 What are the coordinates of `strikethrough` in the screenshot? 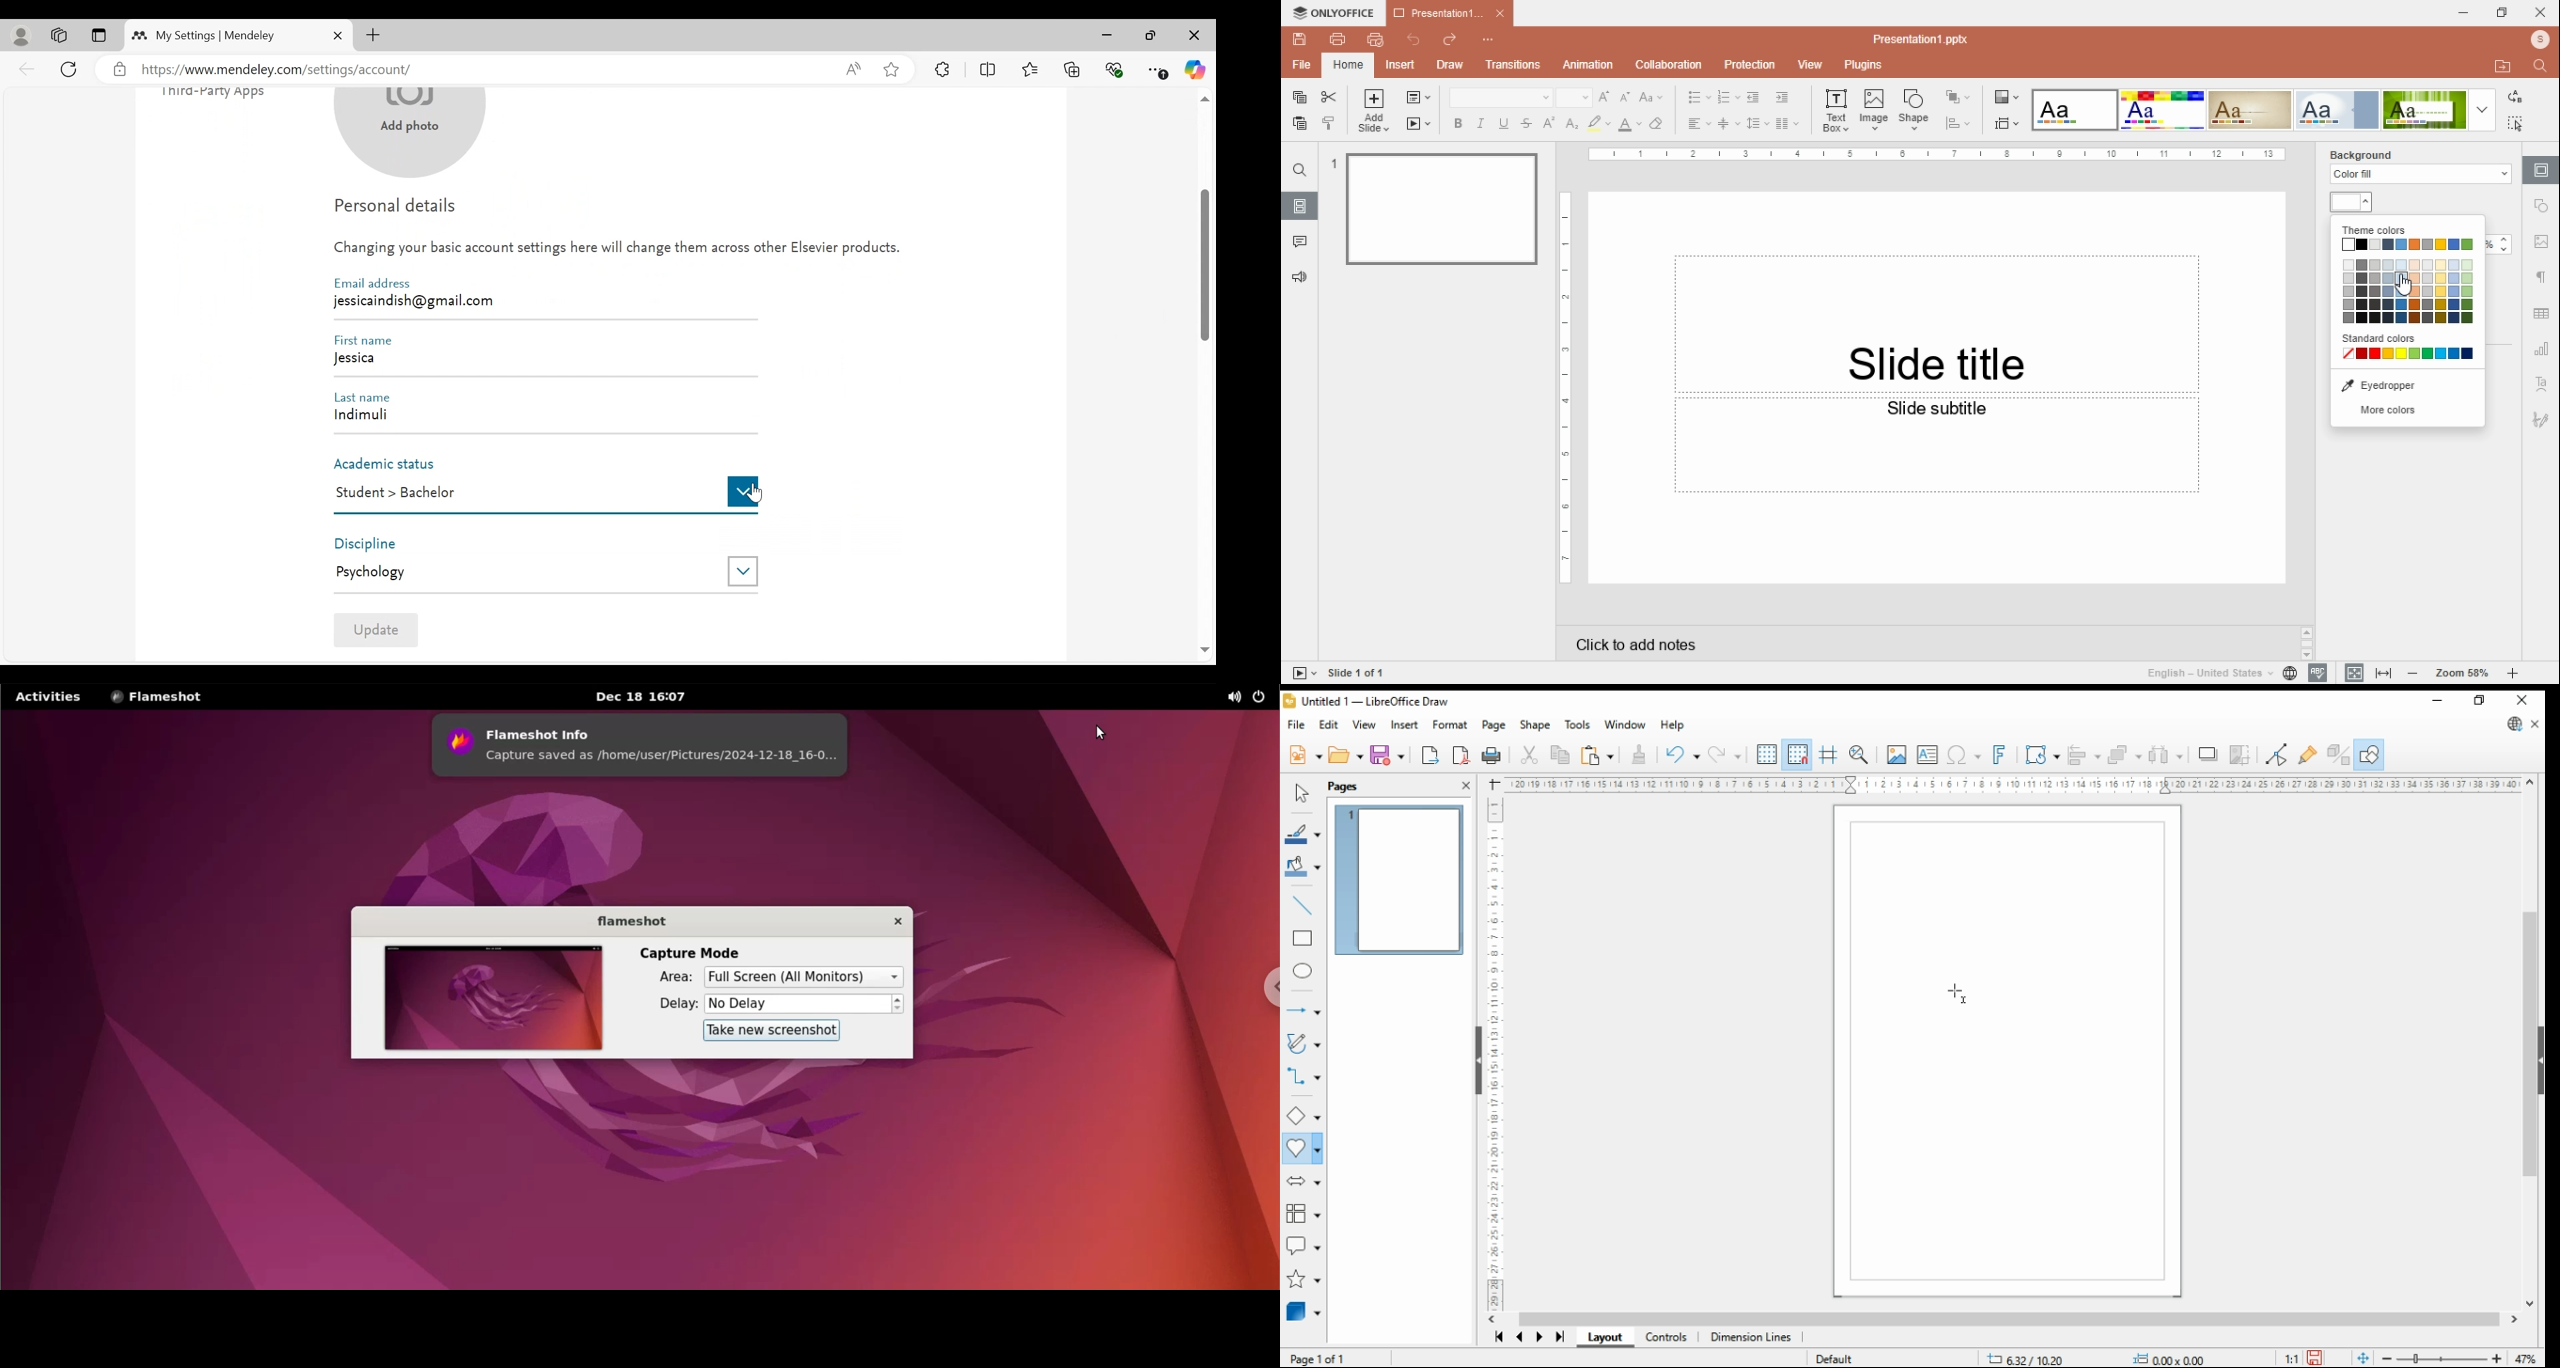 It's located at (1526, 123).